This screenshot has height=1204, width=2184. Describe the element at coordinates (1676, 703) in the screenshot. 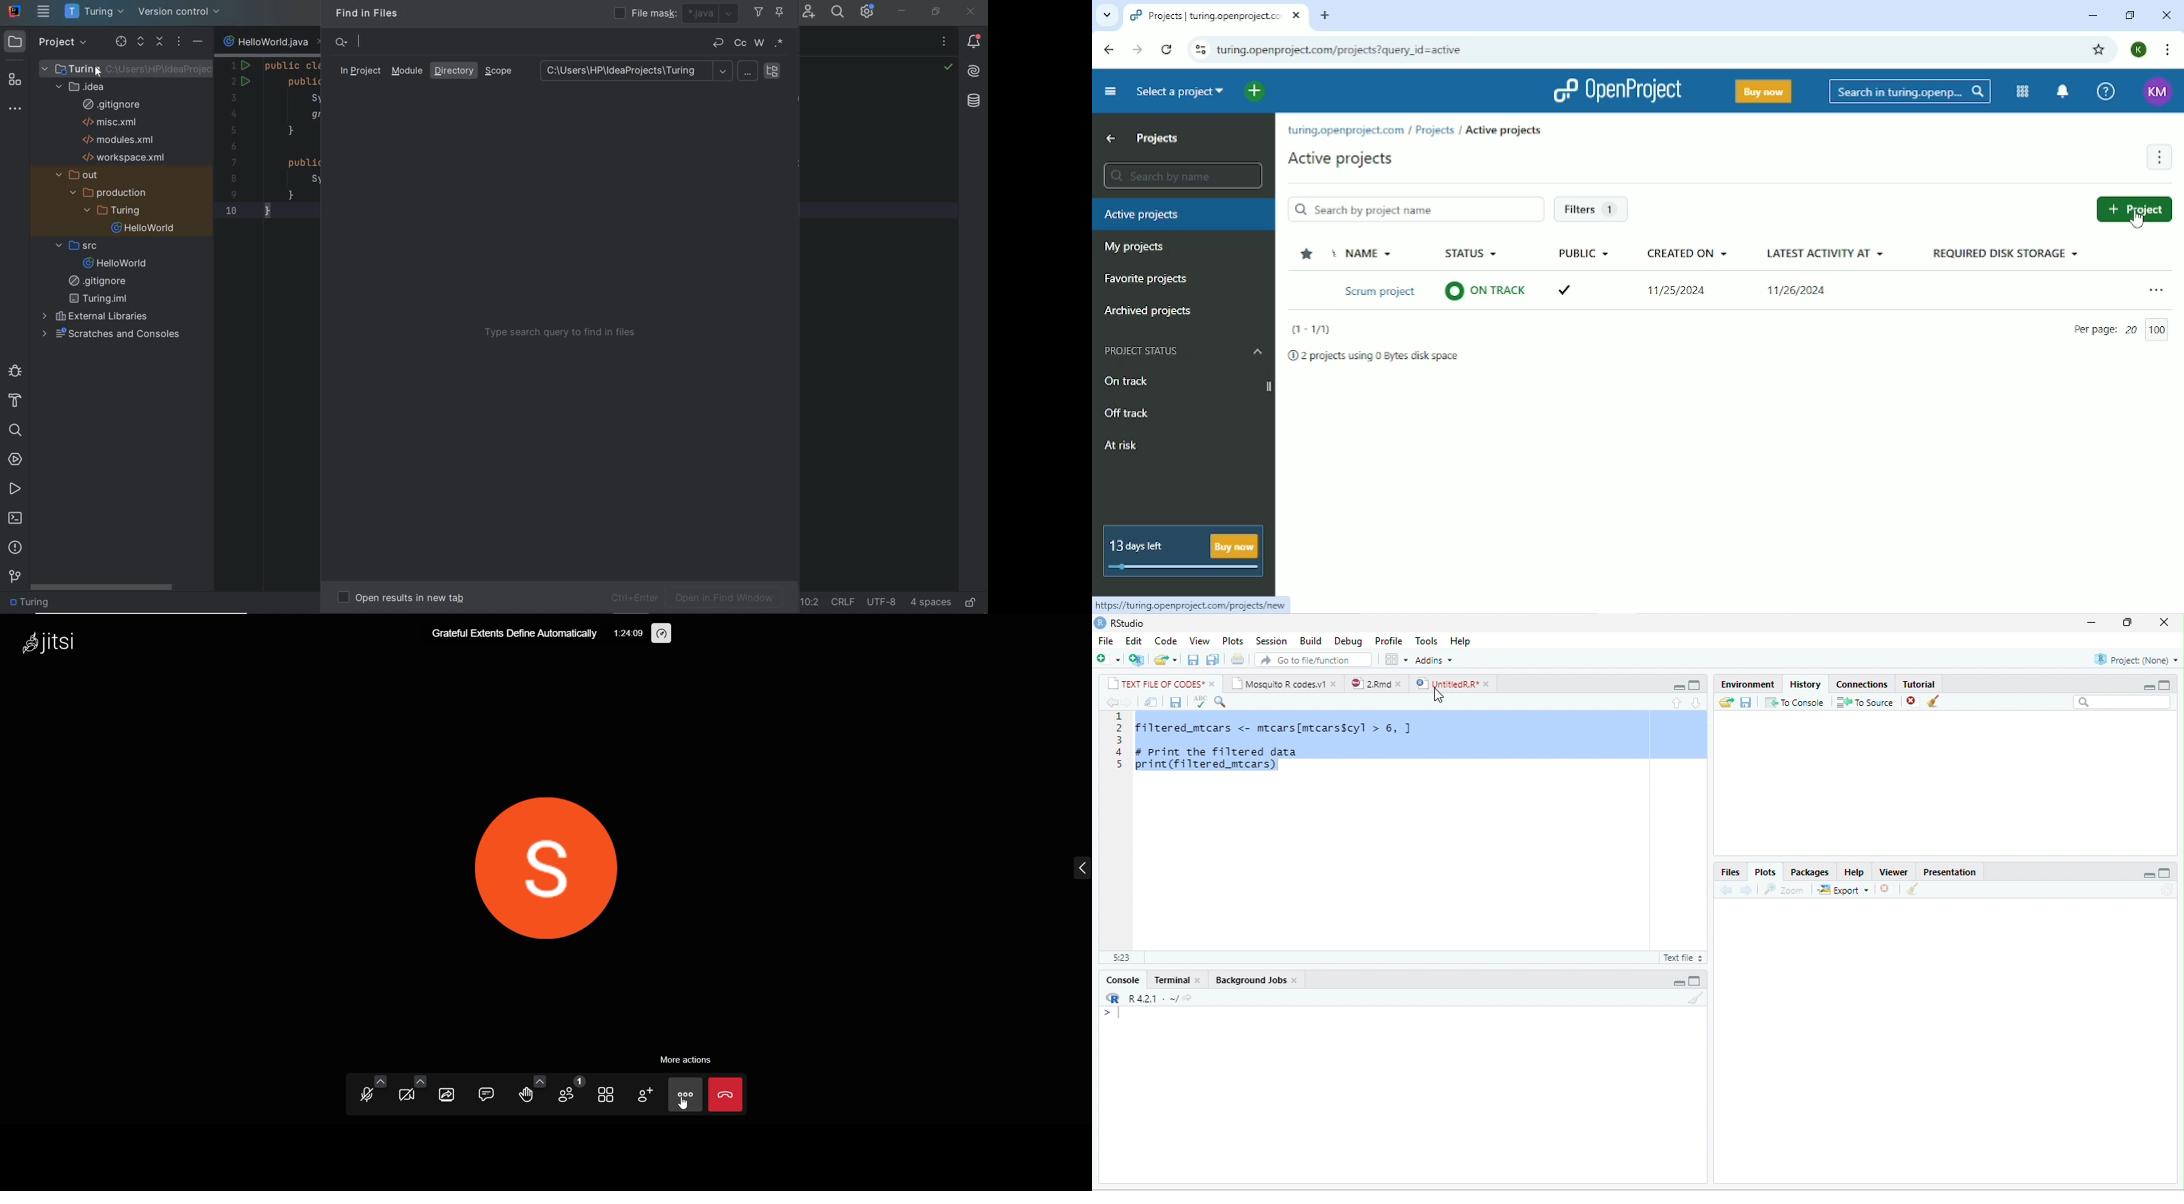

I see `up` at that location.